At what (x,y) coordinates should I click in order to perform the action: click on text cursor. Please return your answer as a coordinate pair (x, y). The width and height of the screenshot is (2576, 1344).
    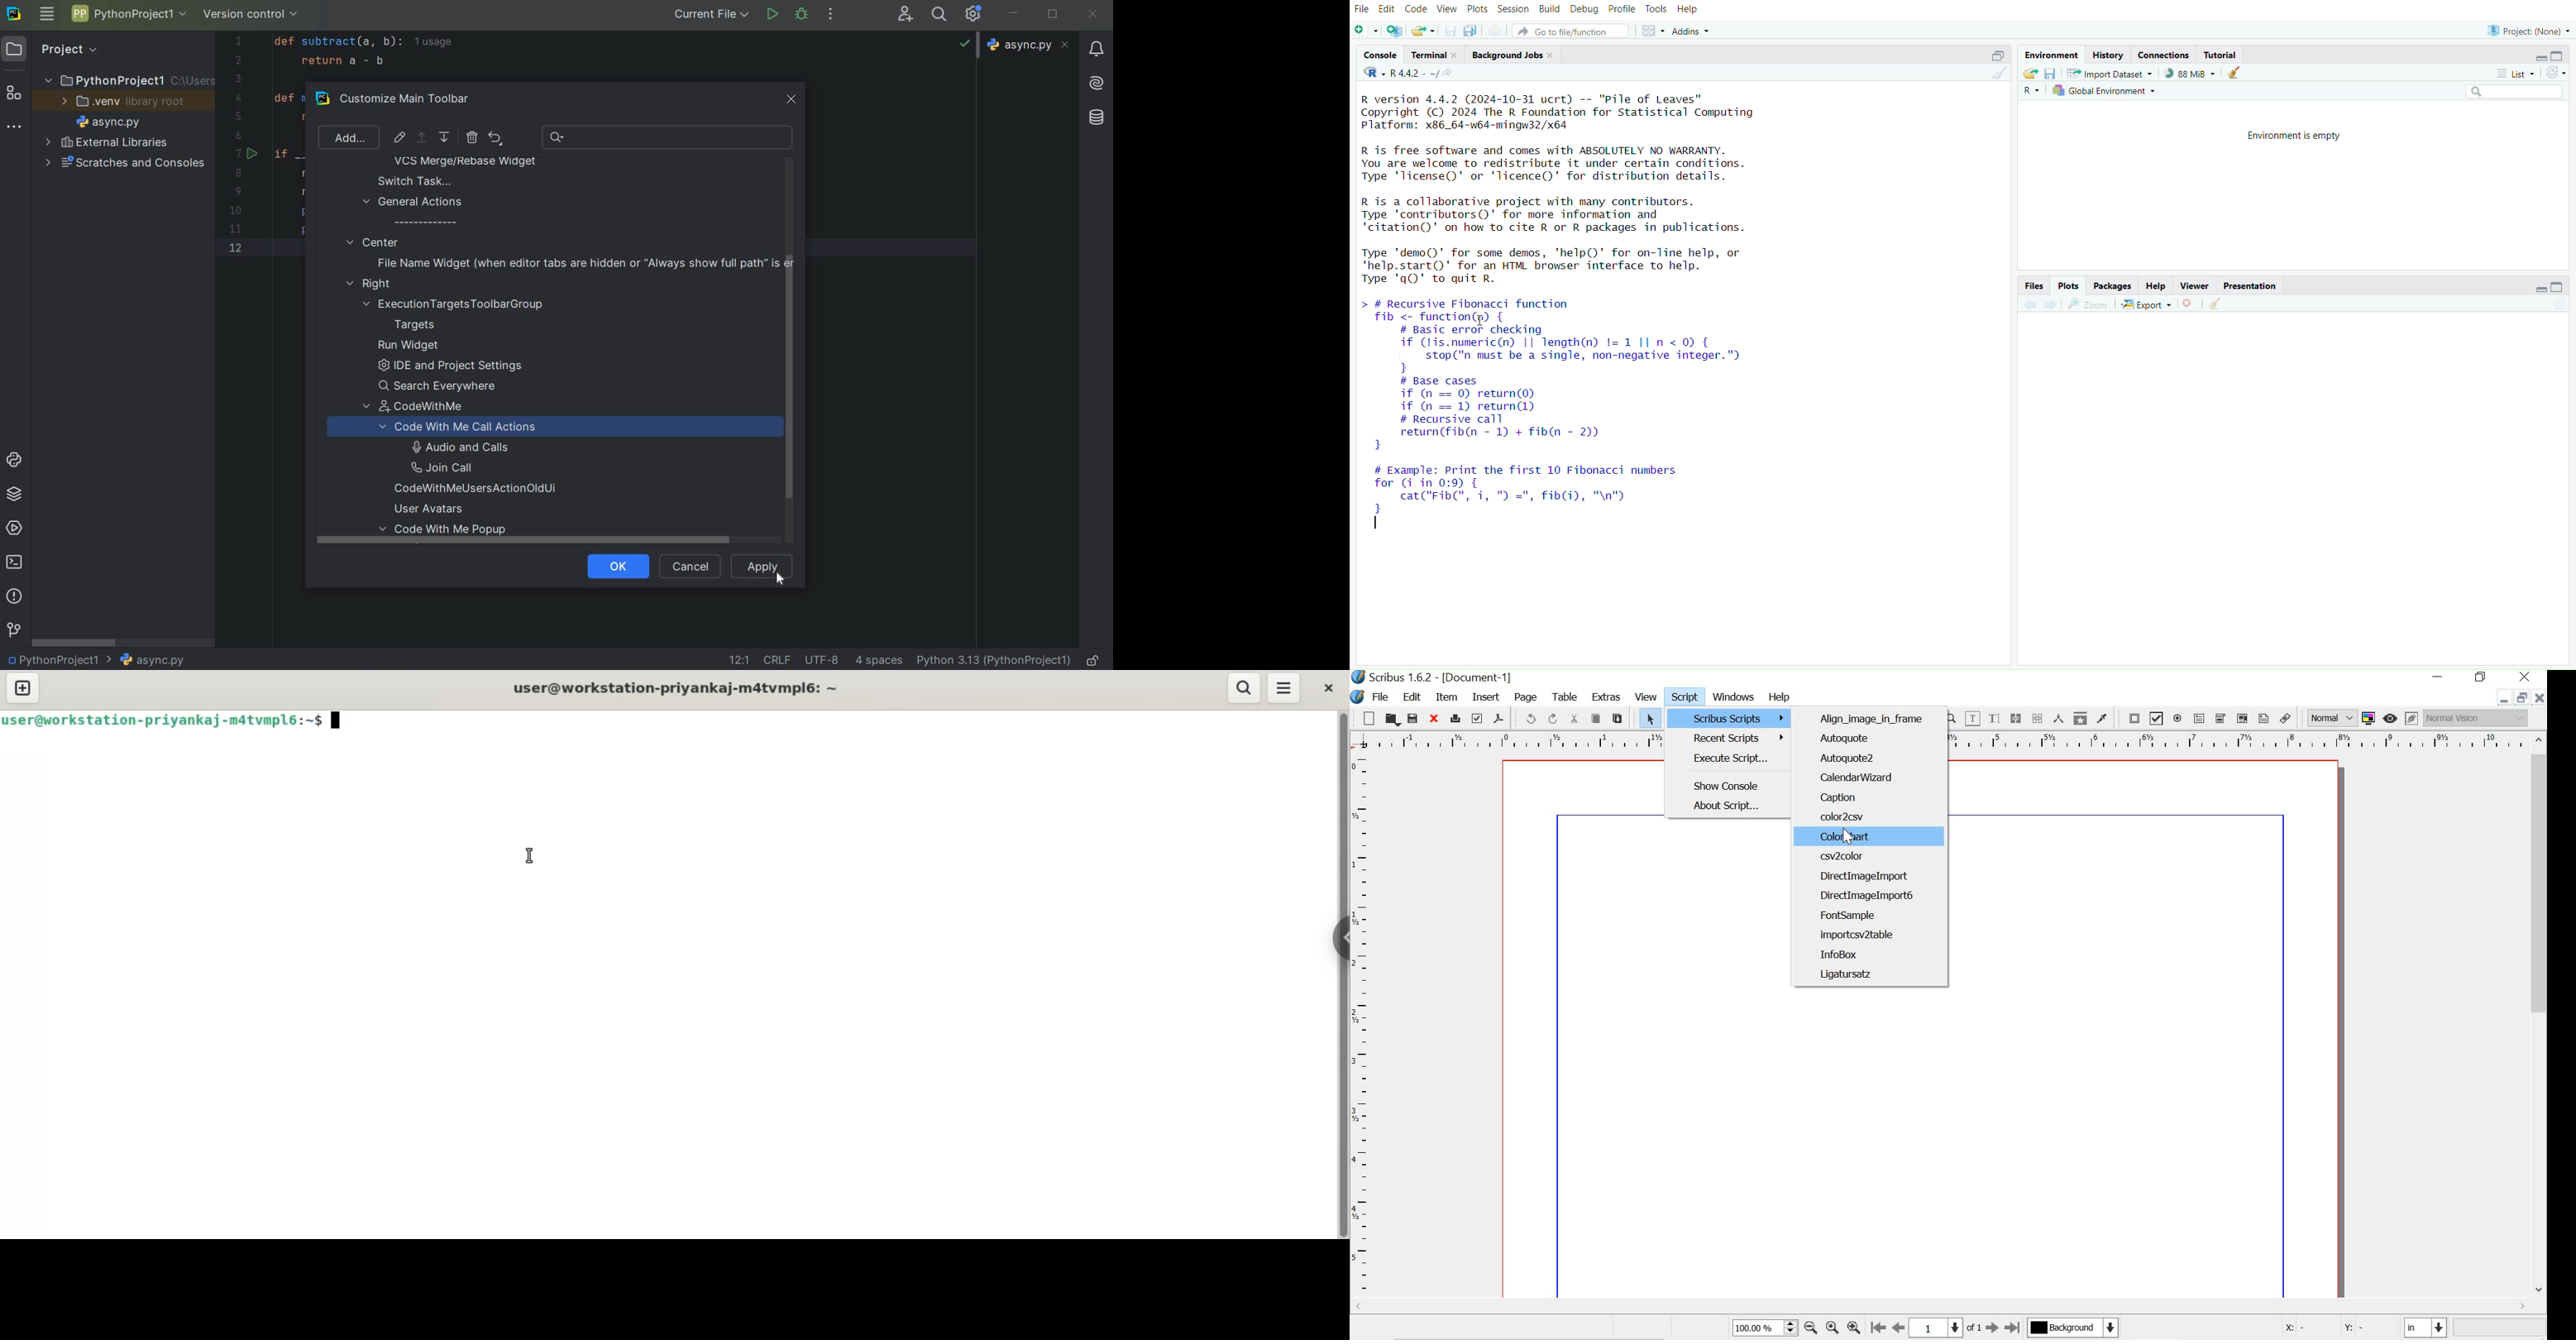
    Looking at the image, I should click on (1378, 526).